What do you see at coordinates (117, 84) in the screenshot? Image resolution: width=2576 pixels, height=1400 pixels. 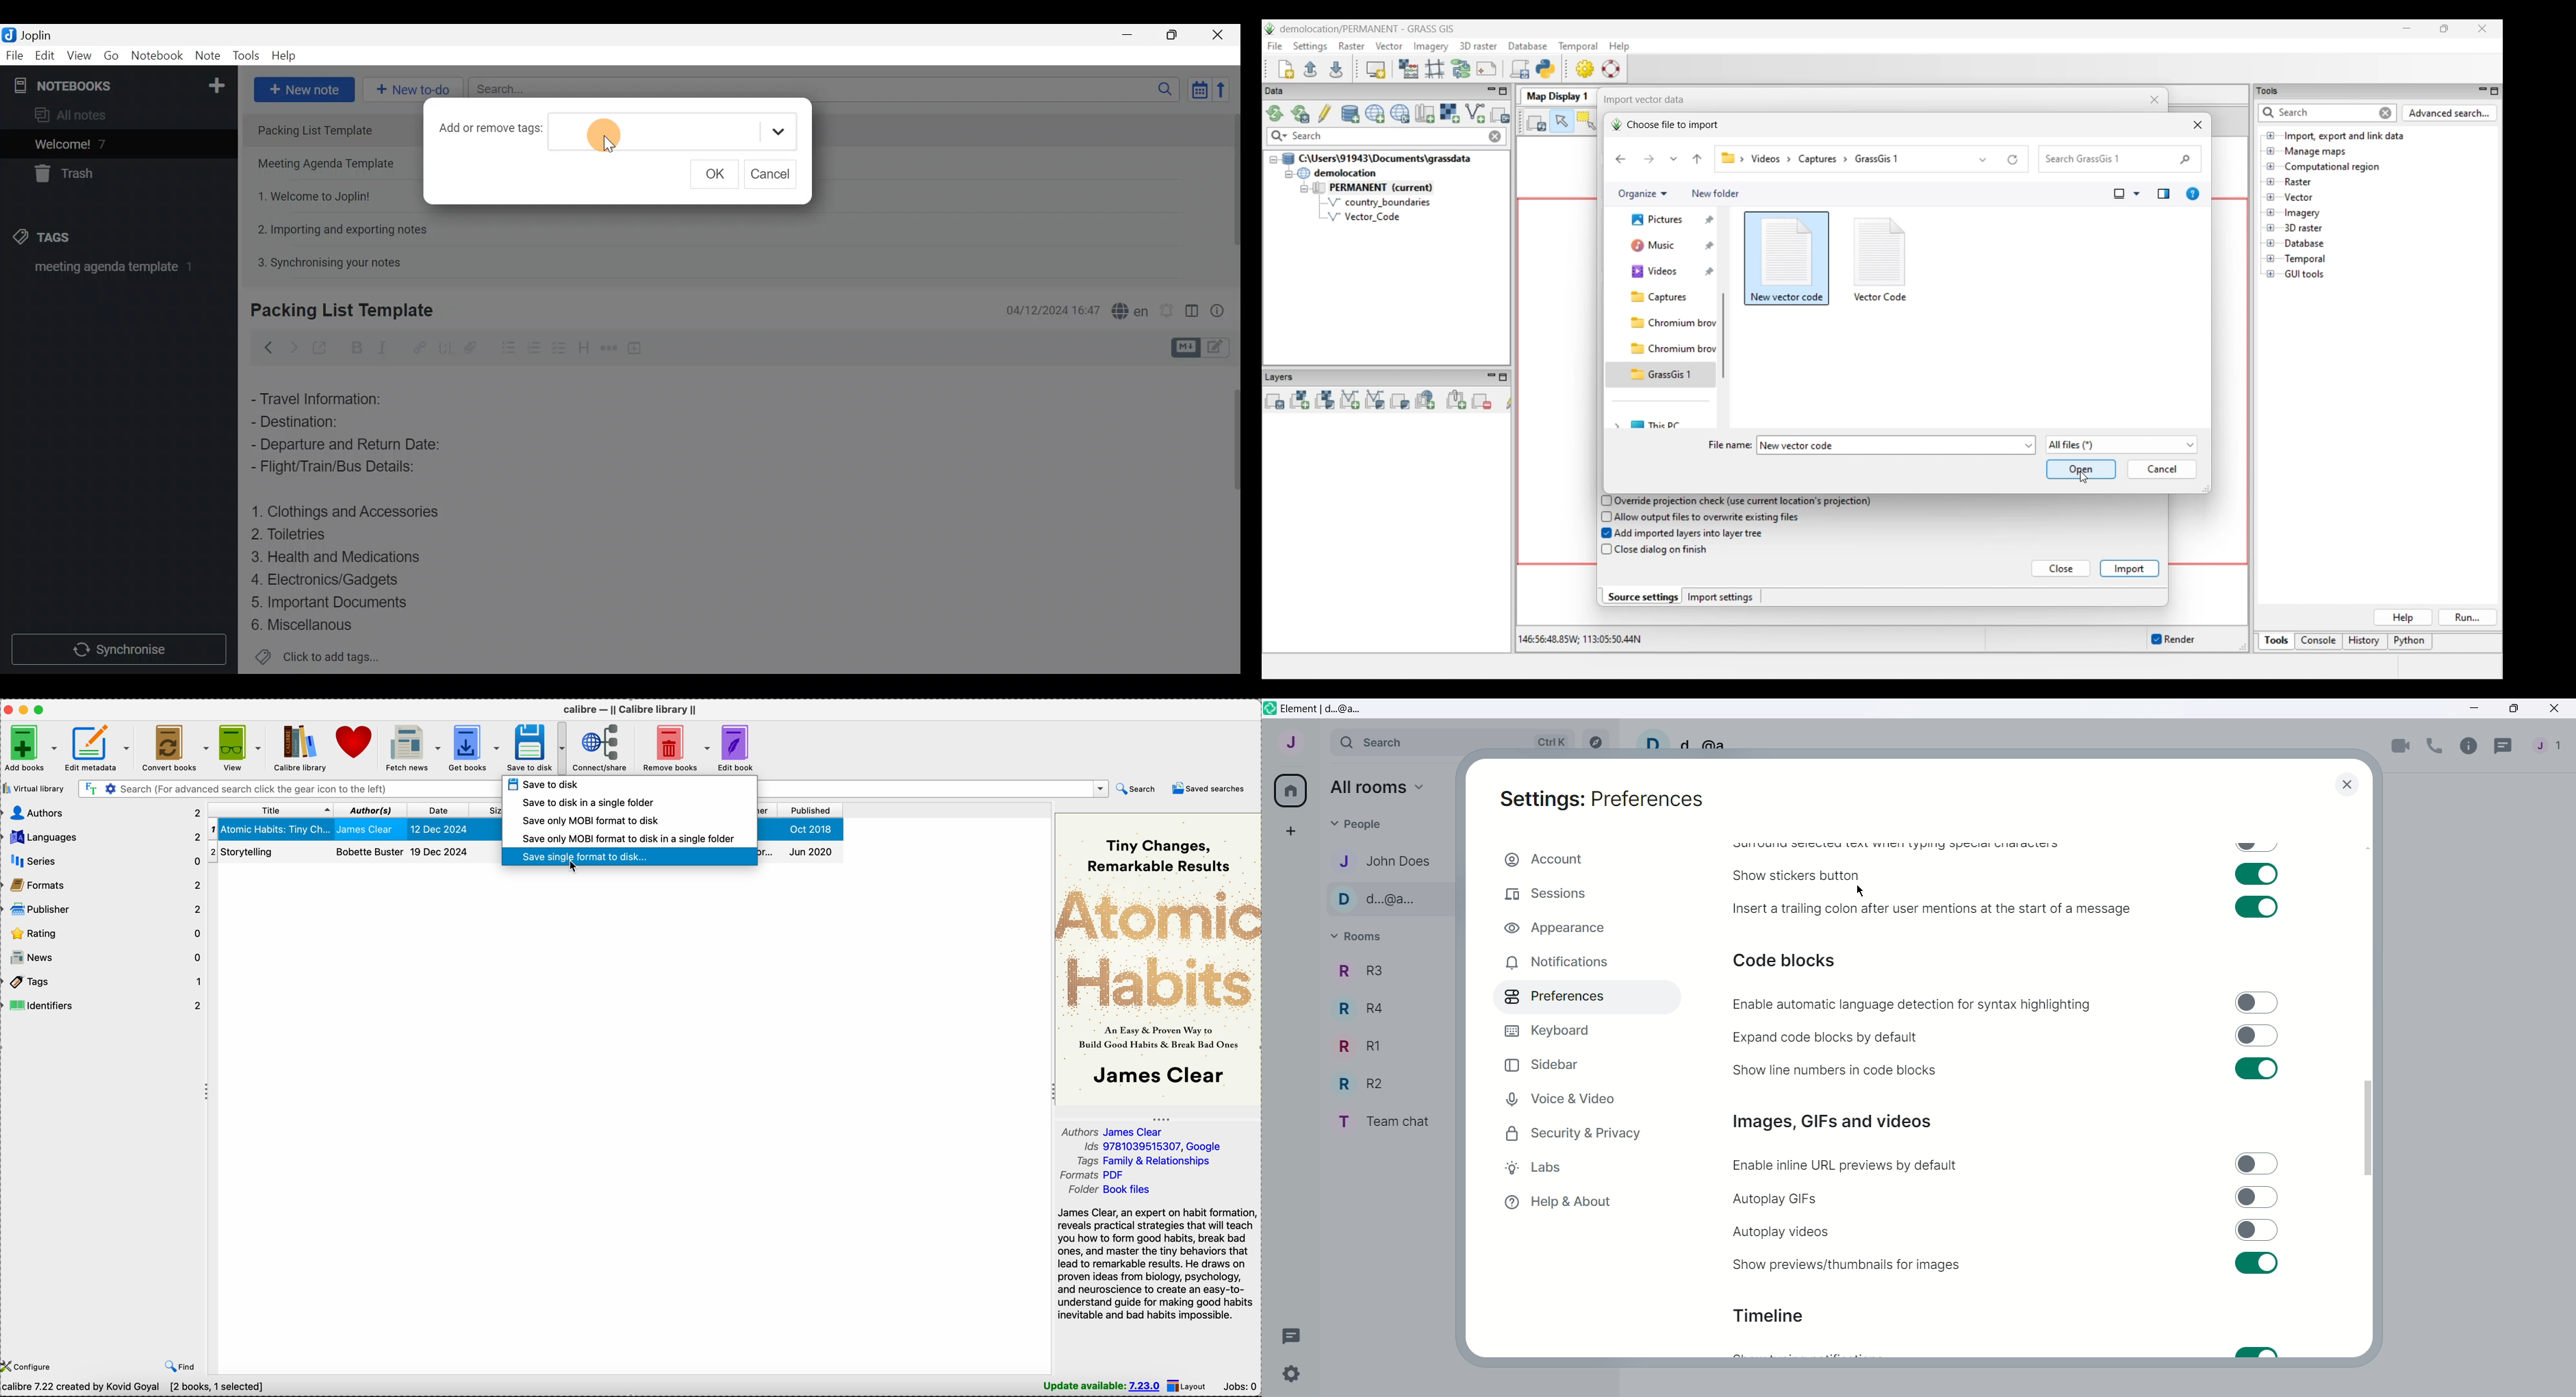 I see `Notebook` at bounding box center [117, 84].